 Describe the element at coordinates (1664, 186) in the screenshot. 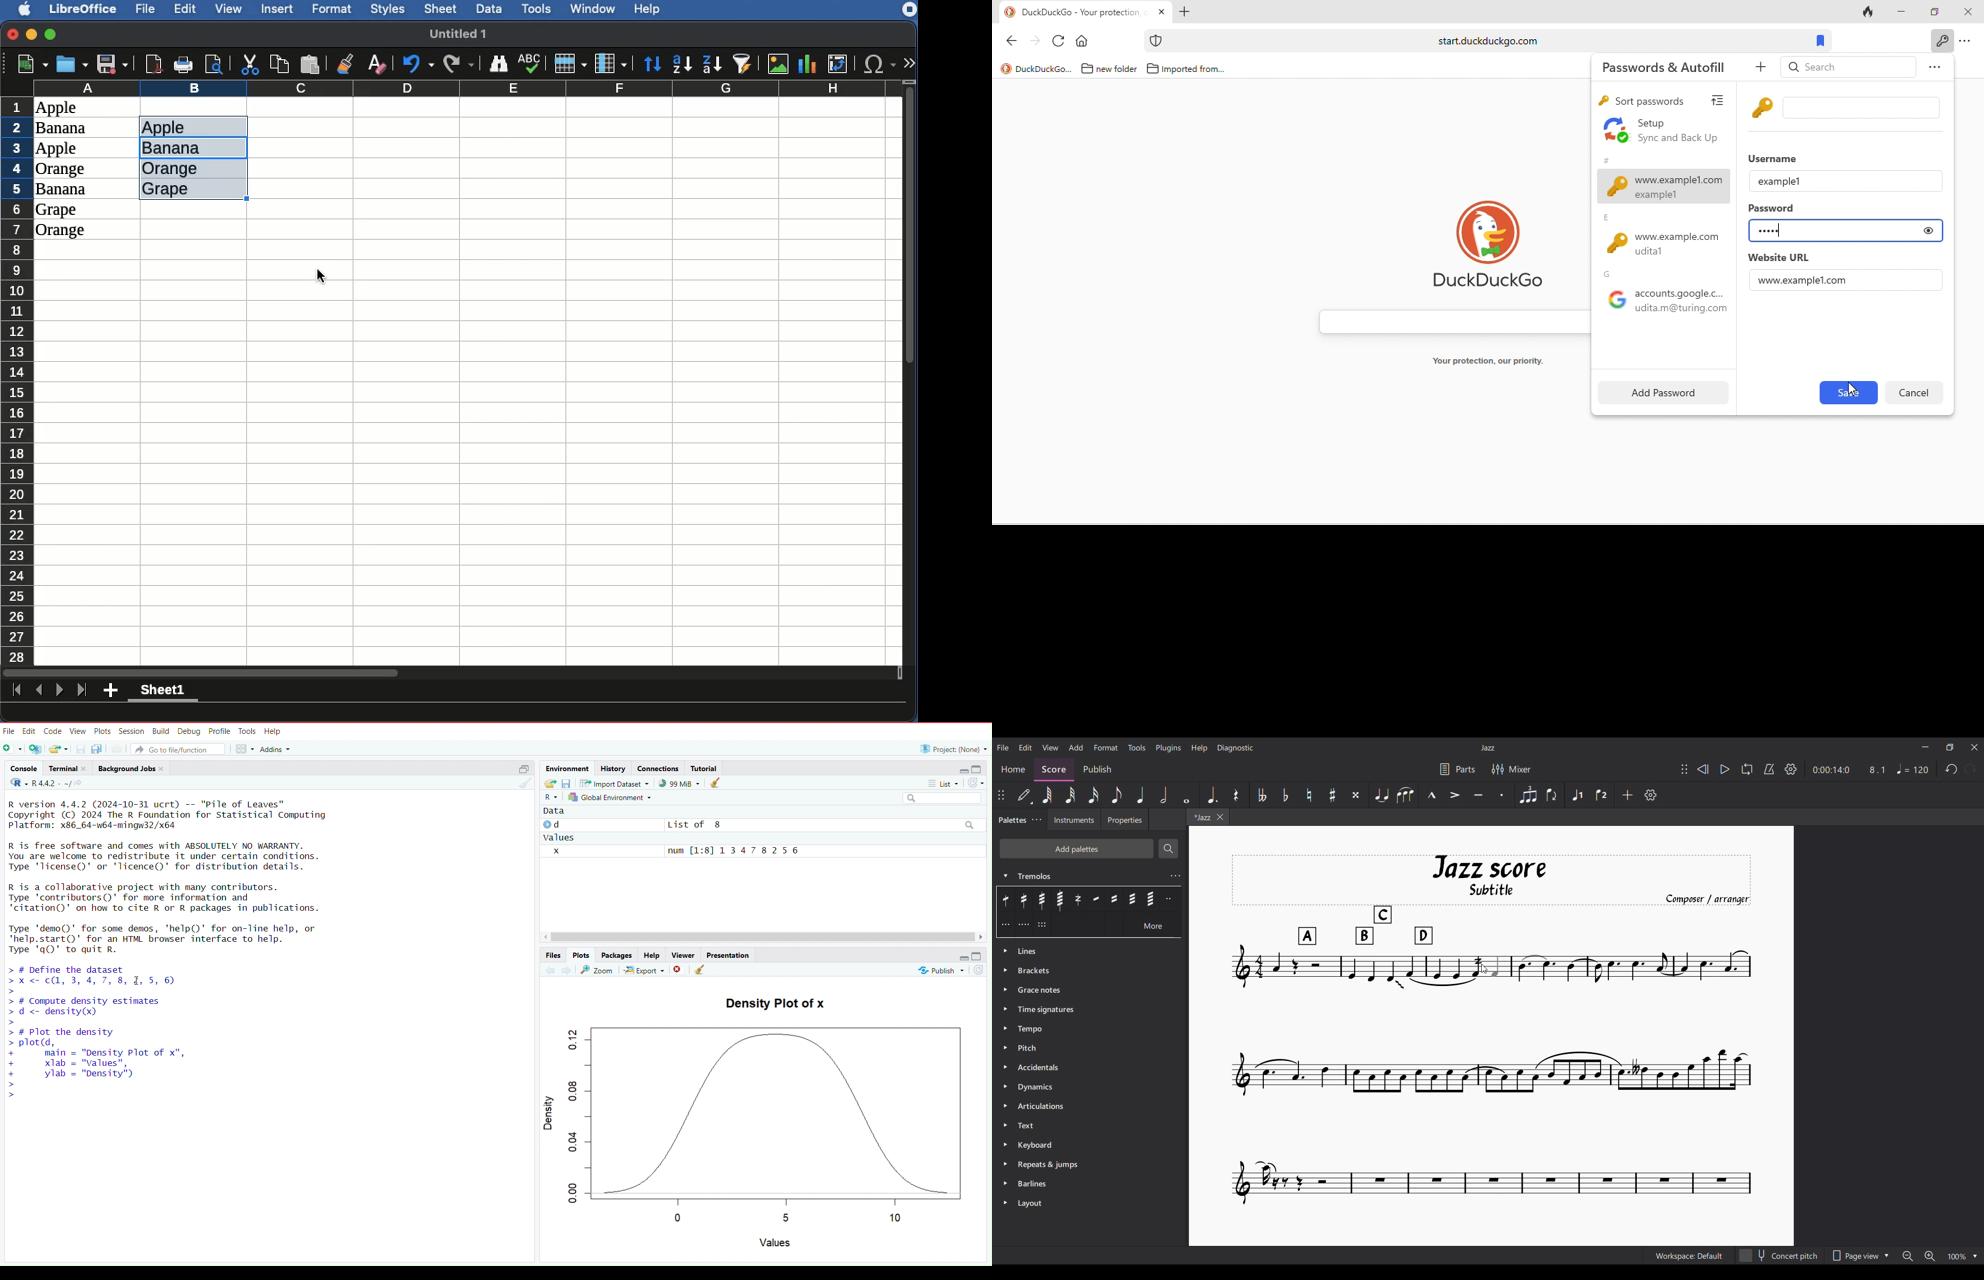

I see `www.example1.com` at that location.